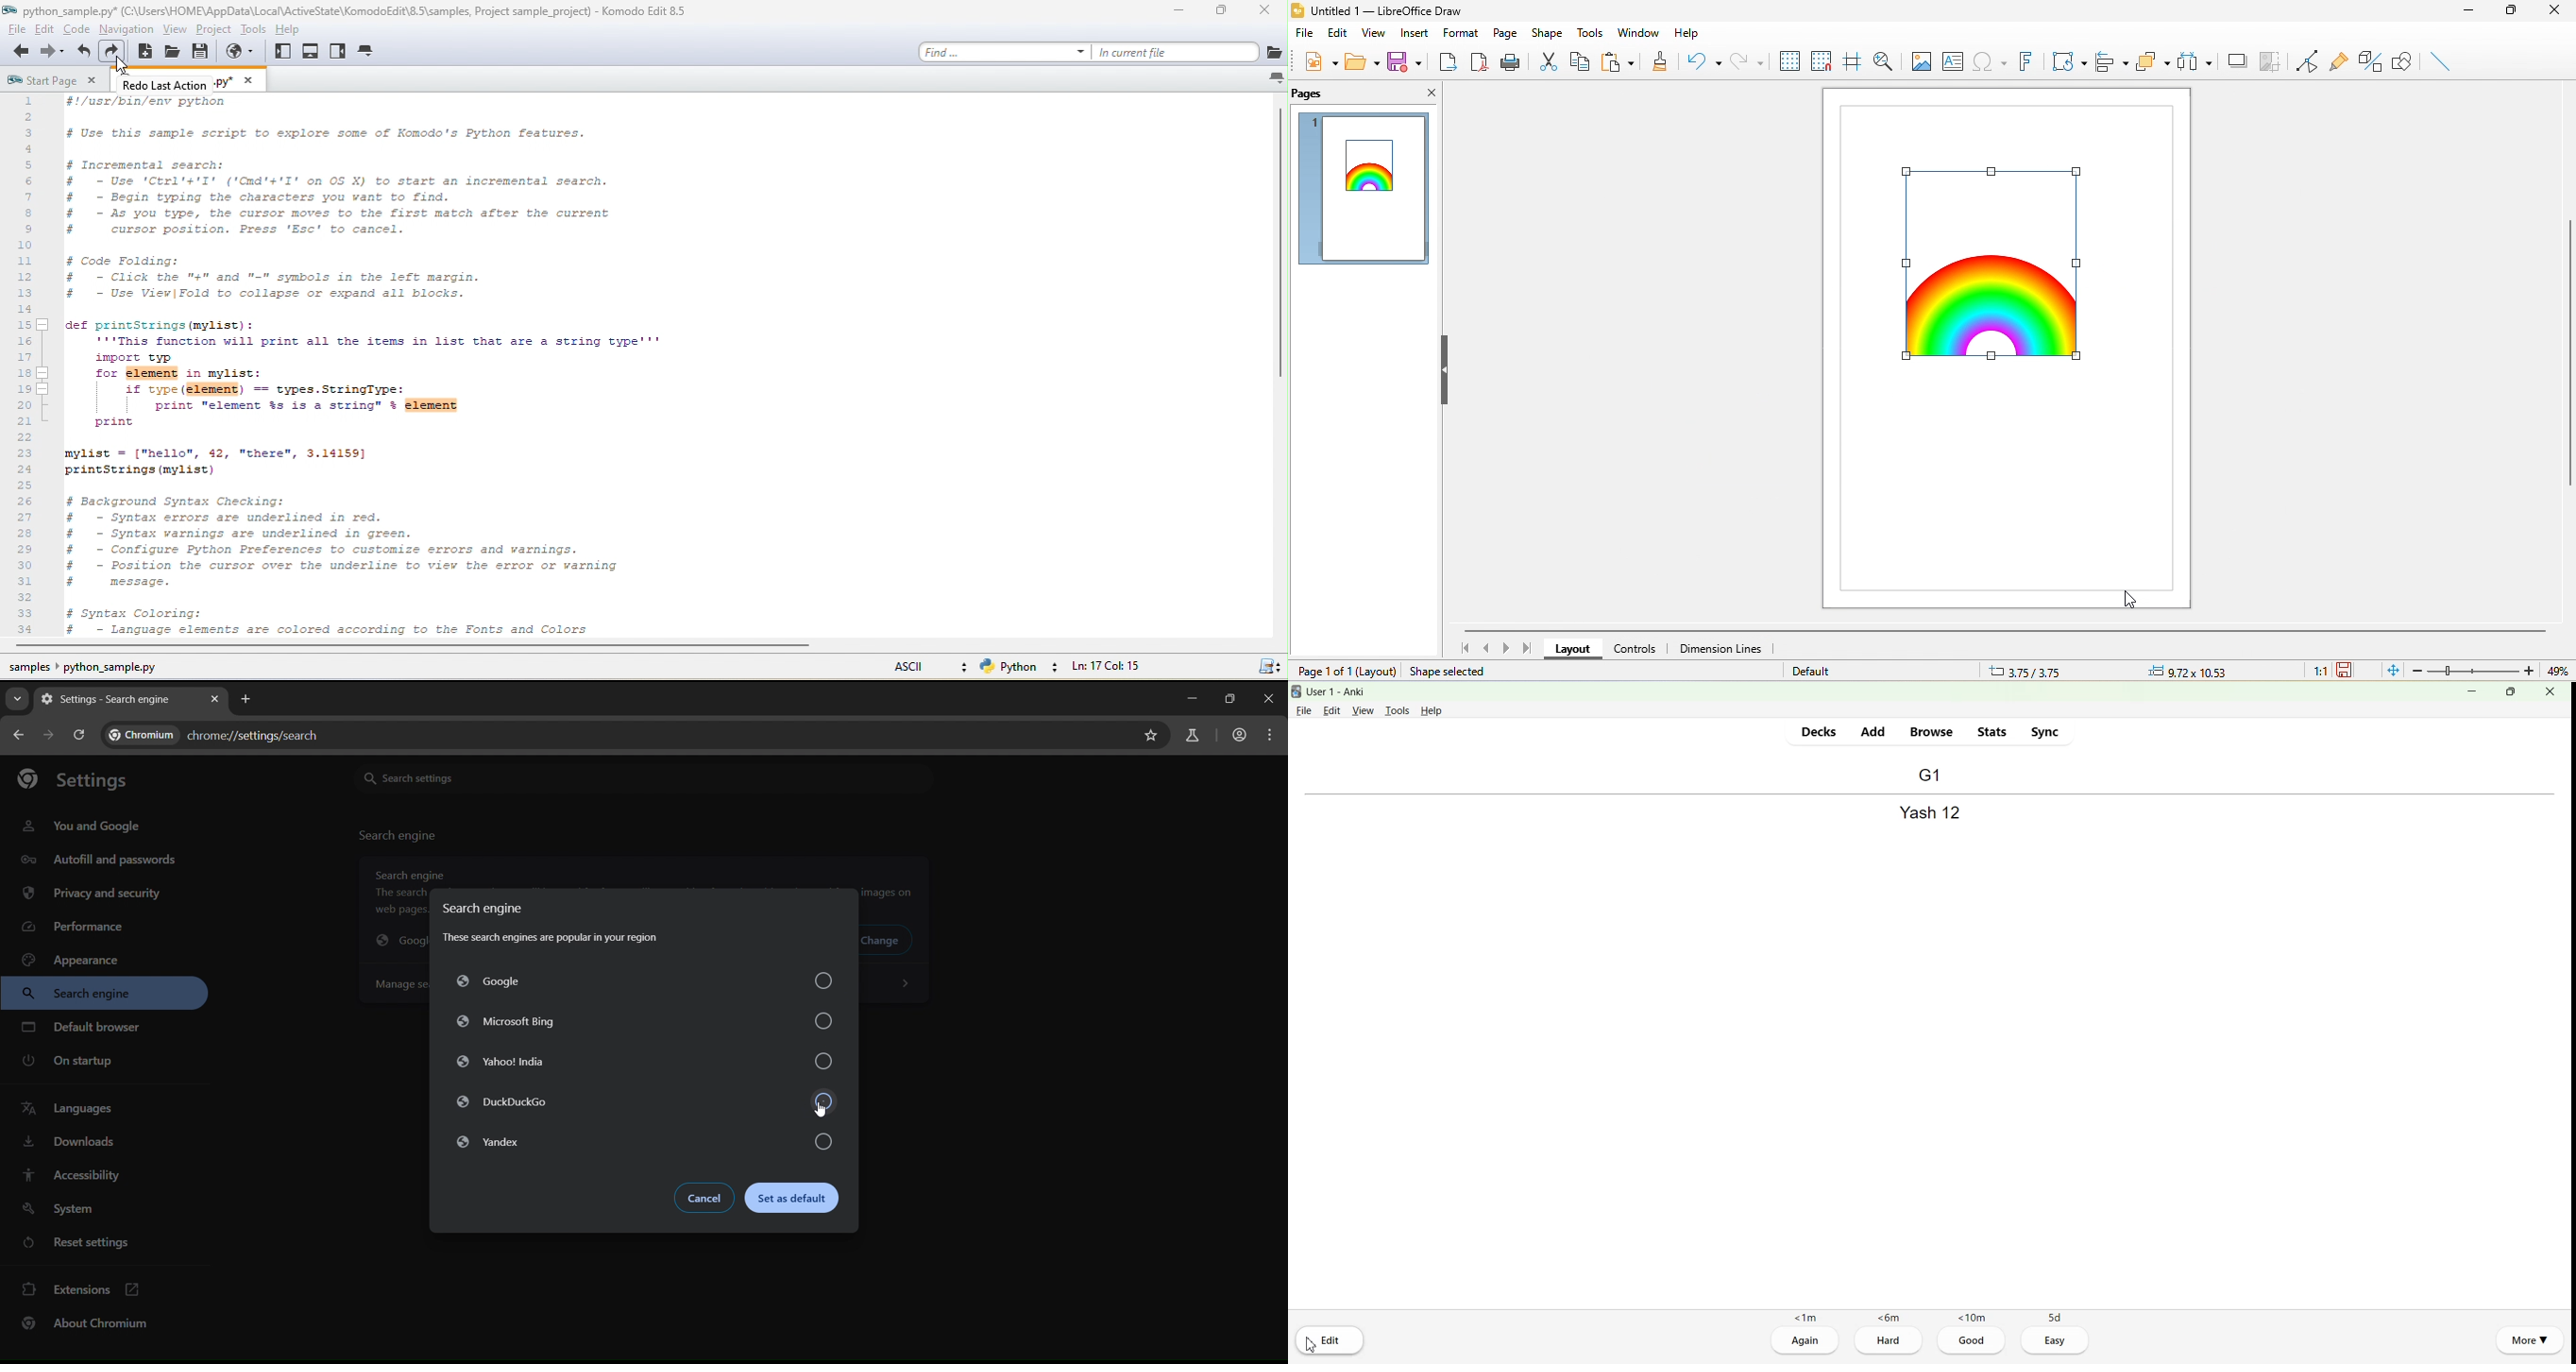  What do you see at coordinates (2404, 59) in the screenshot?
I see `show draw function` at bounding box center [2404, 59].